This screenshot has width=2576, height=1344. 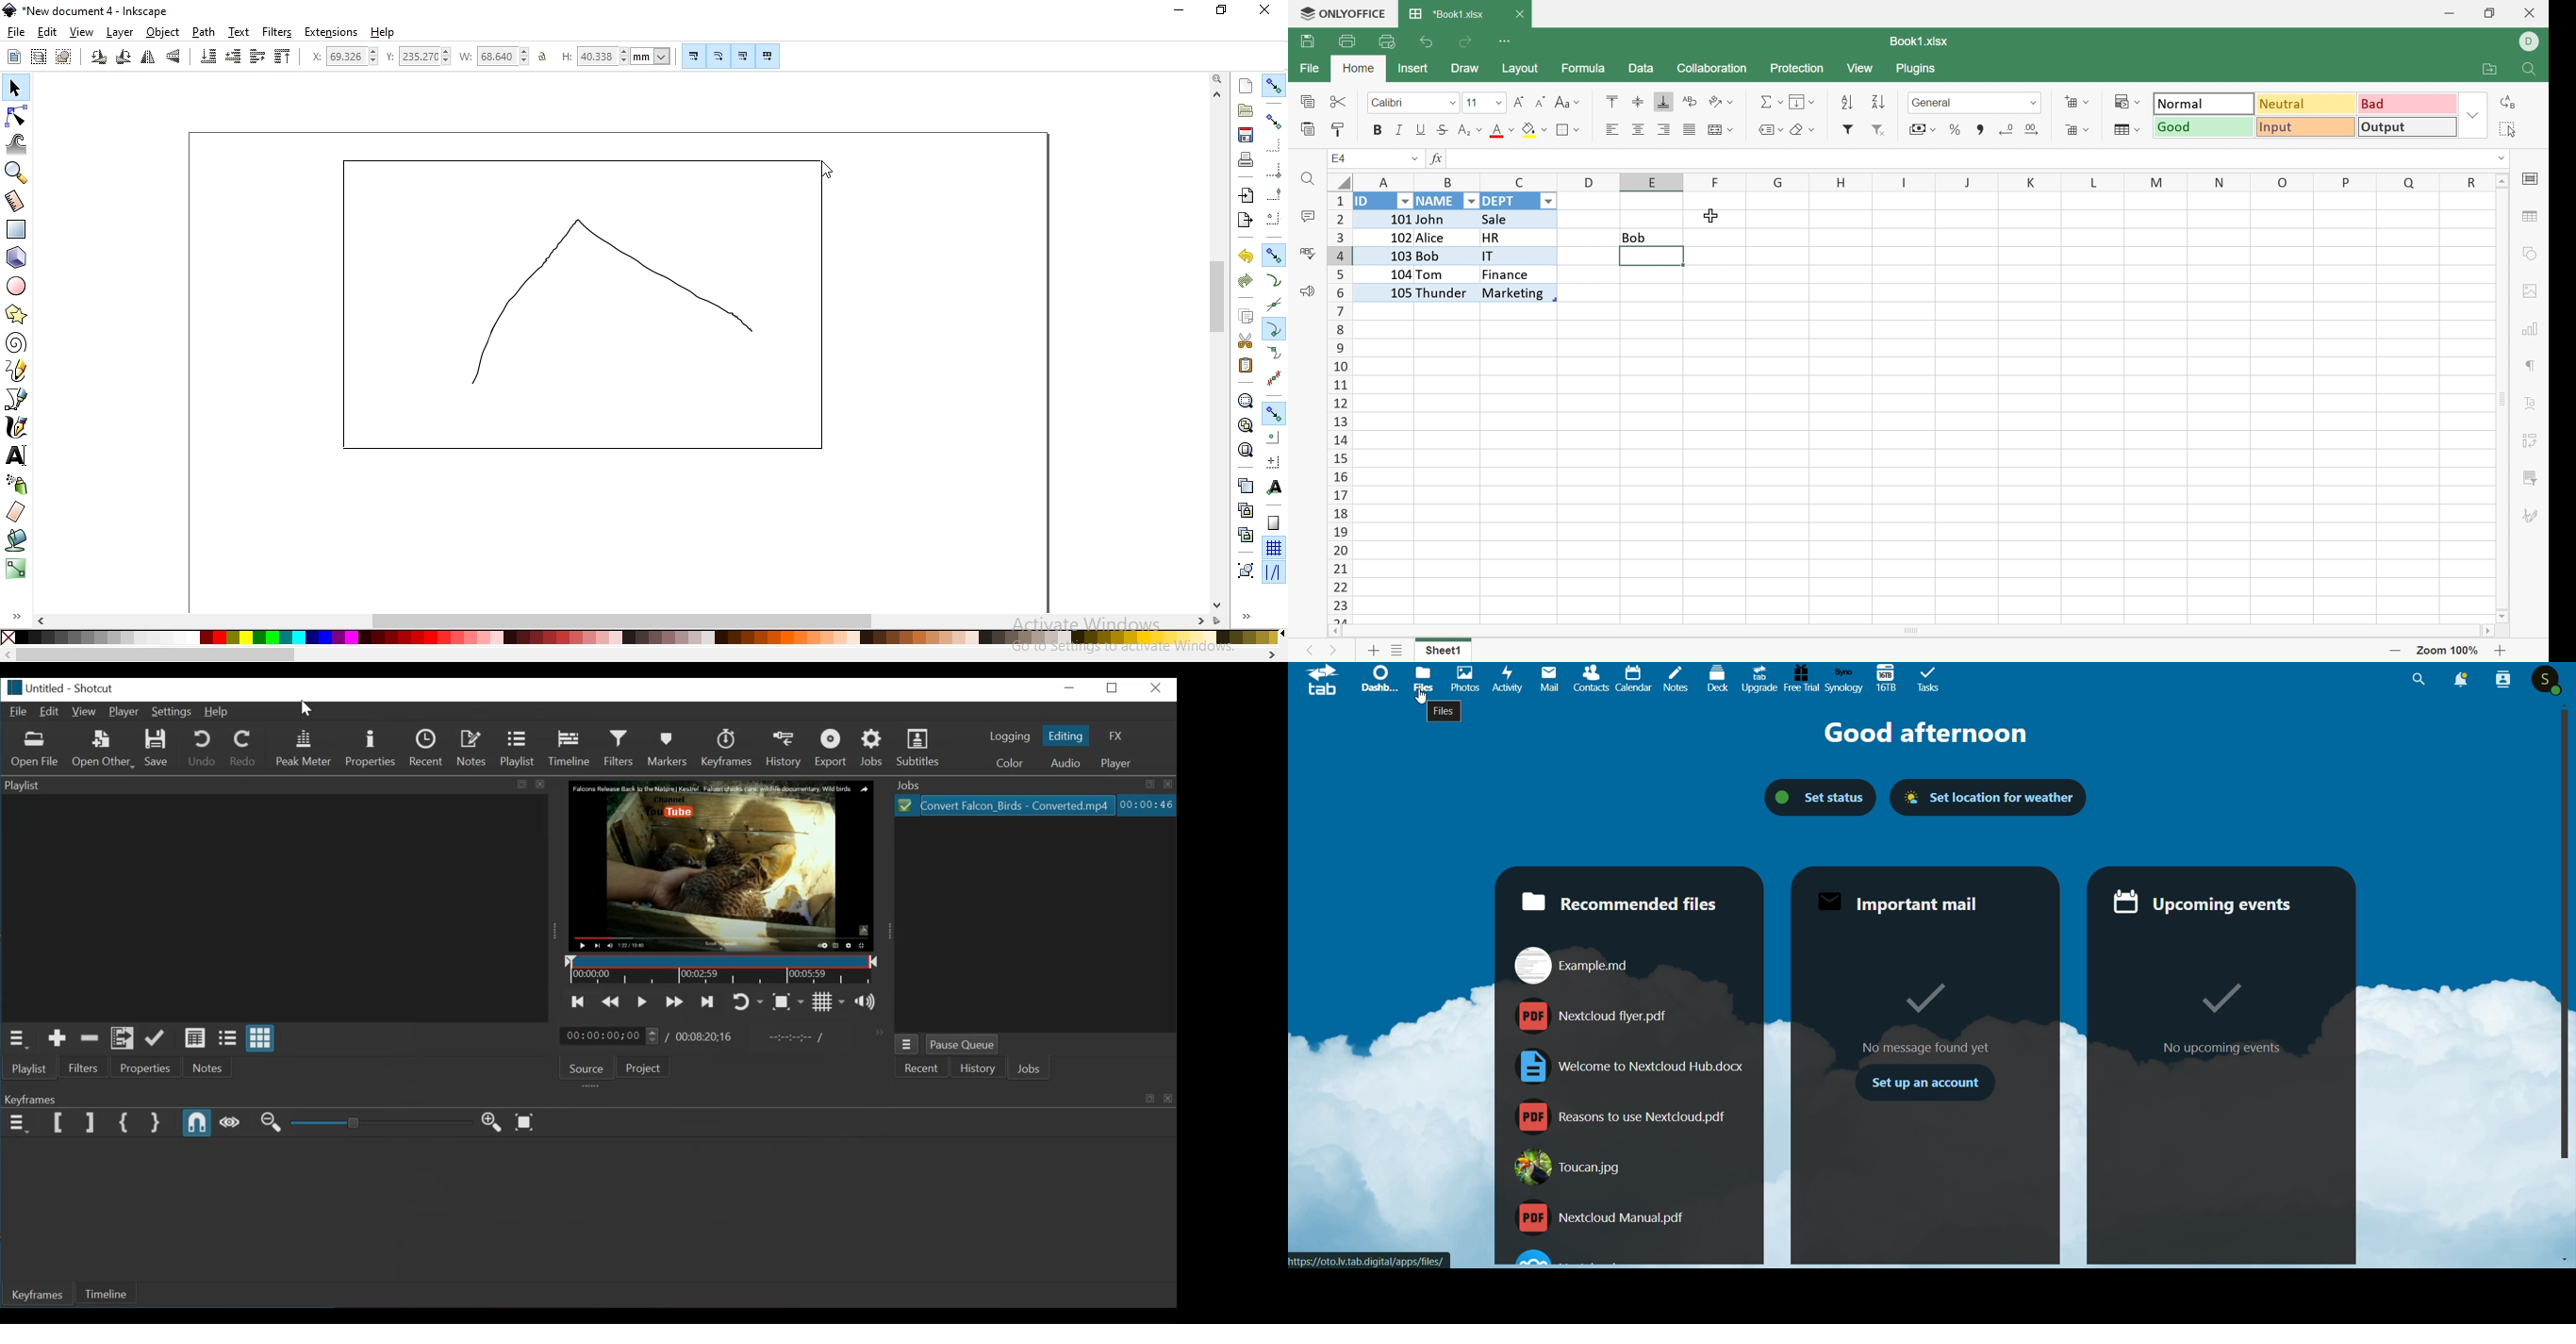 I want to click on Scroll Bar, so click(x=2502, y=398).